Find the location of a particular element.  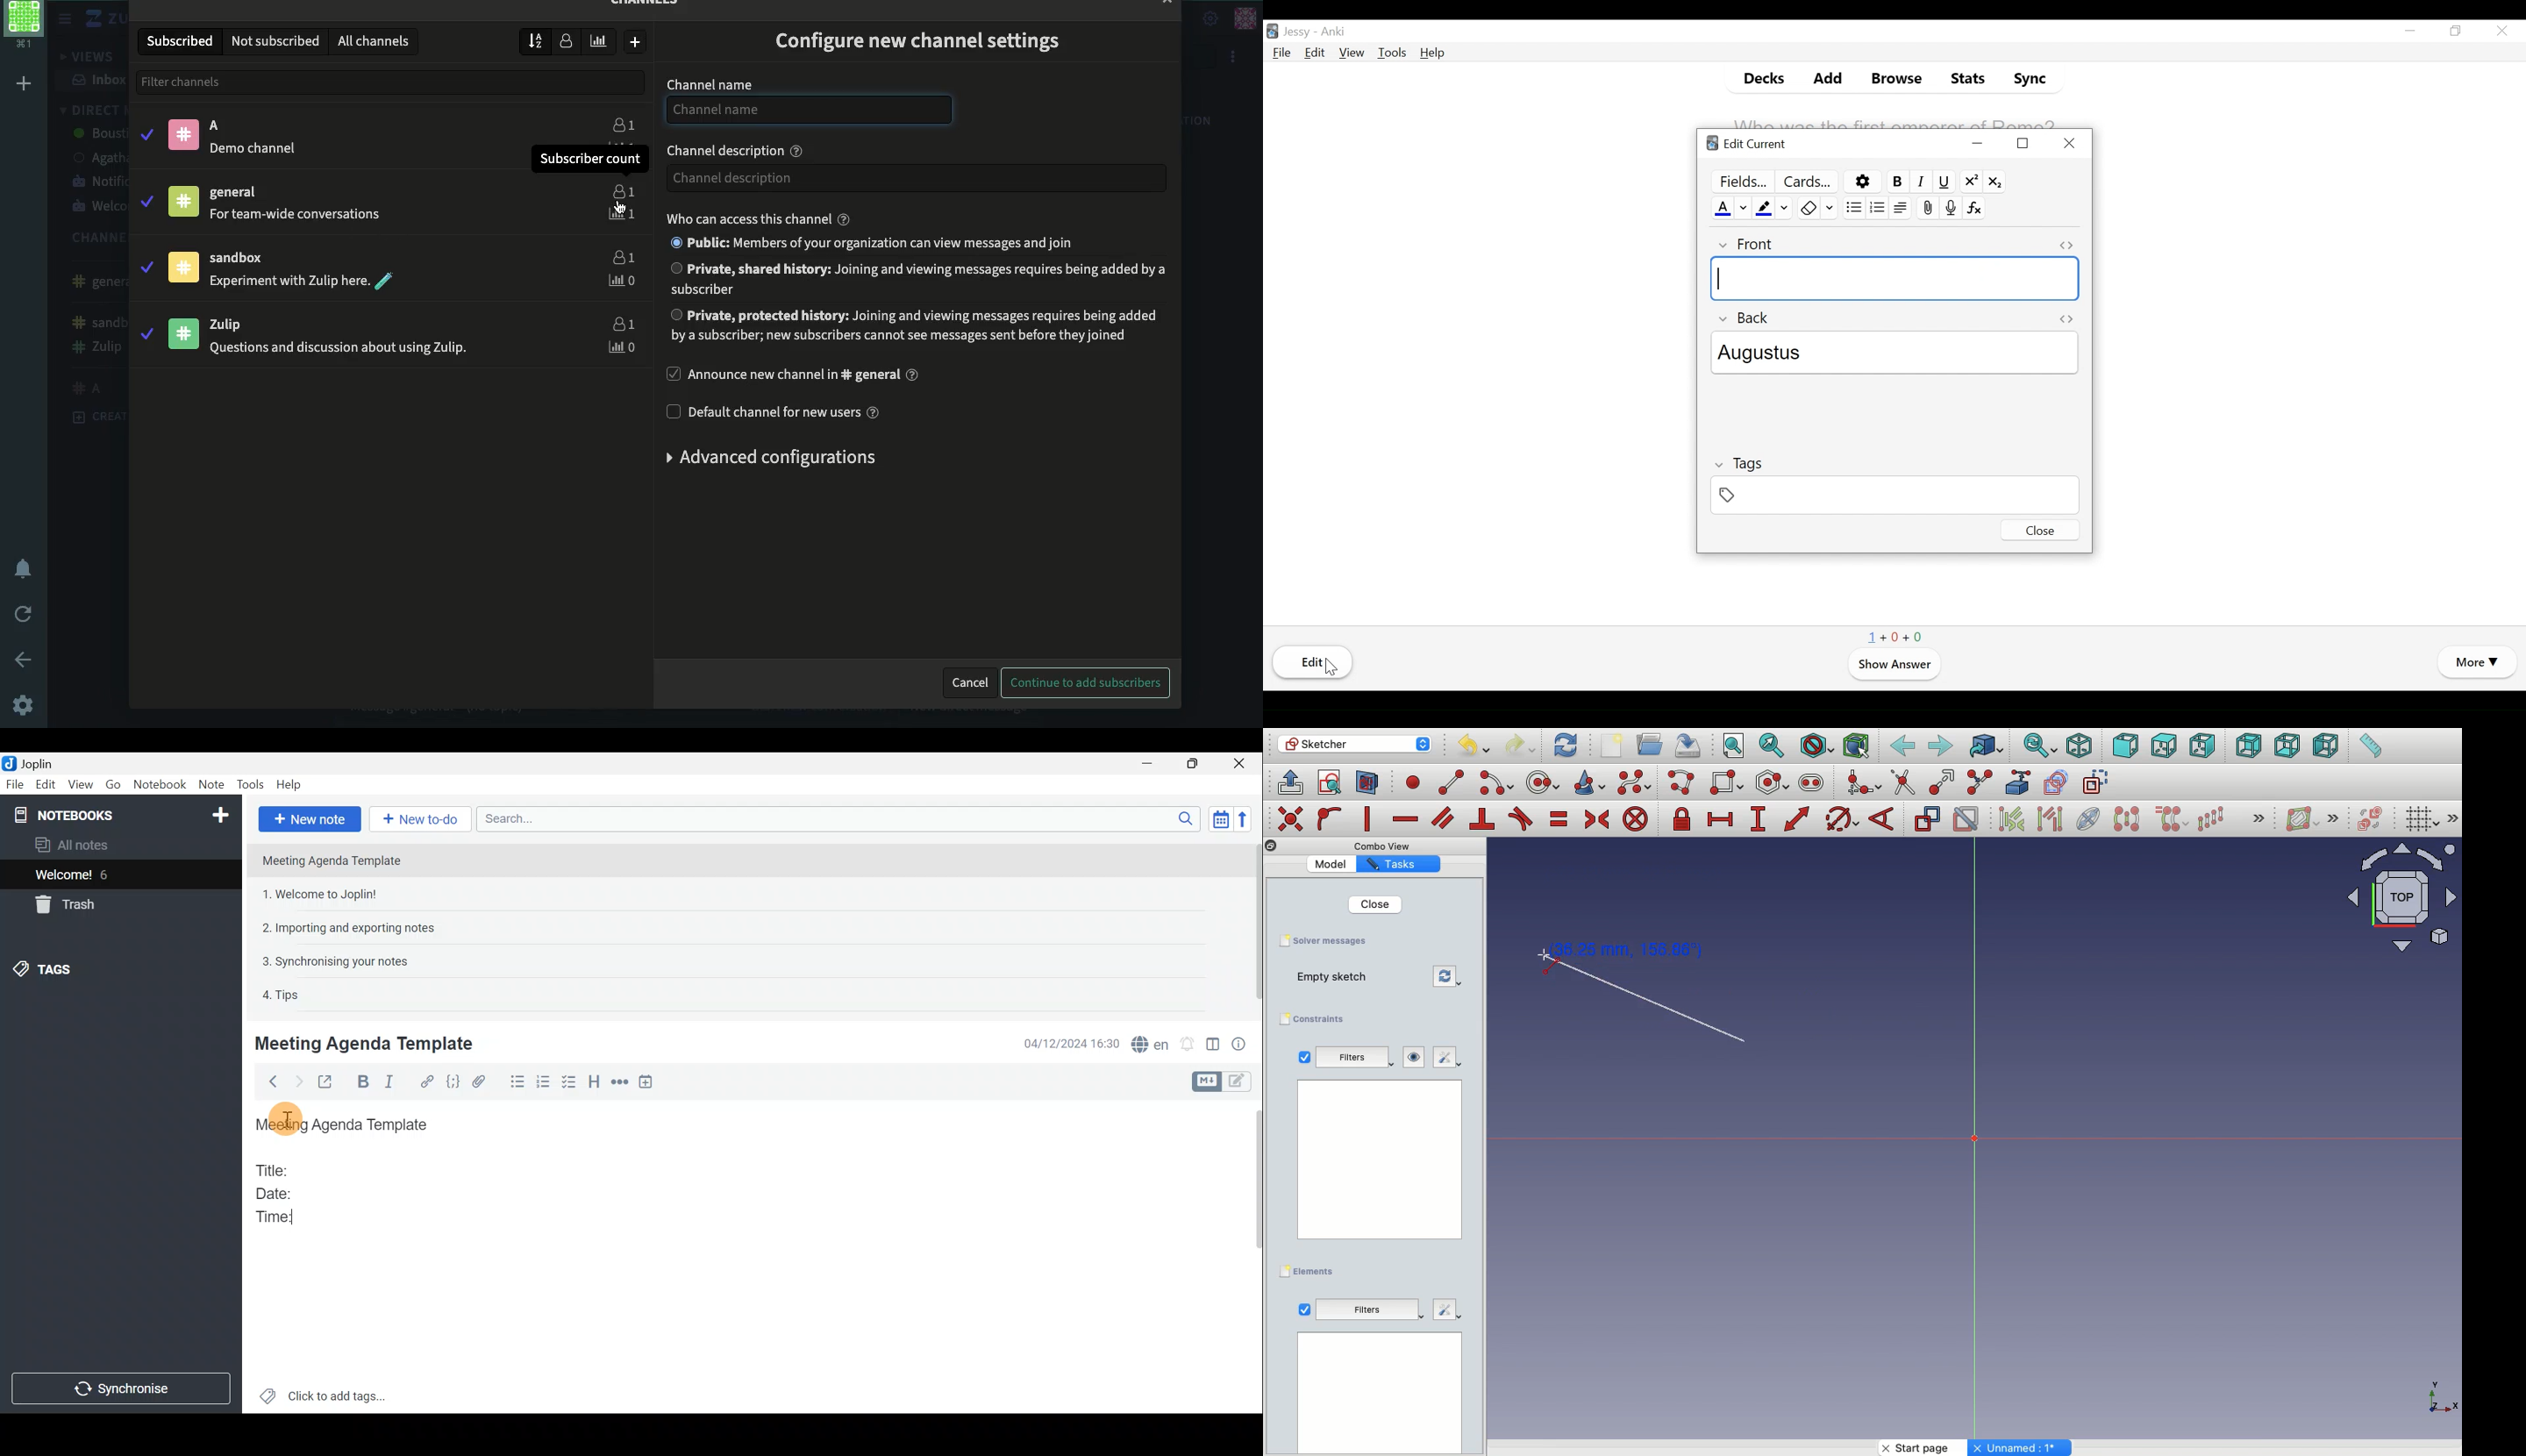

Heading is located at coordinates (594, 1085).